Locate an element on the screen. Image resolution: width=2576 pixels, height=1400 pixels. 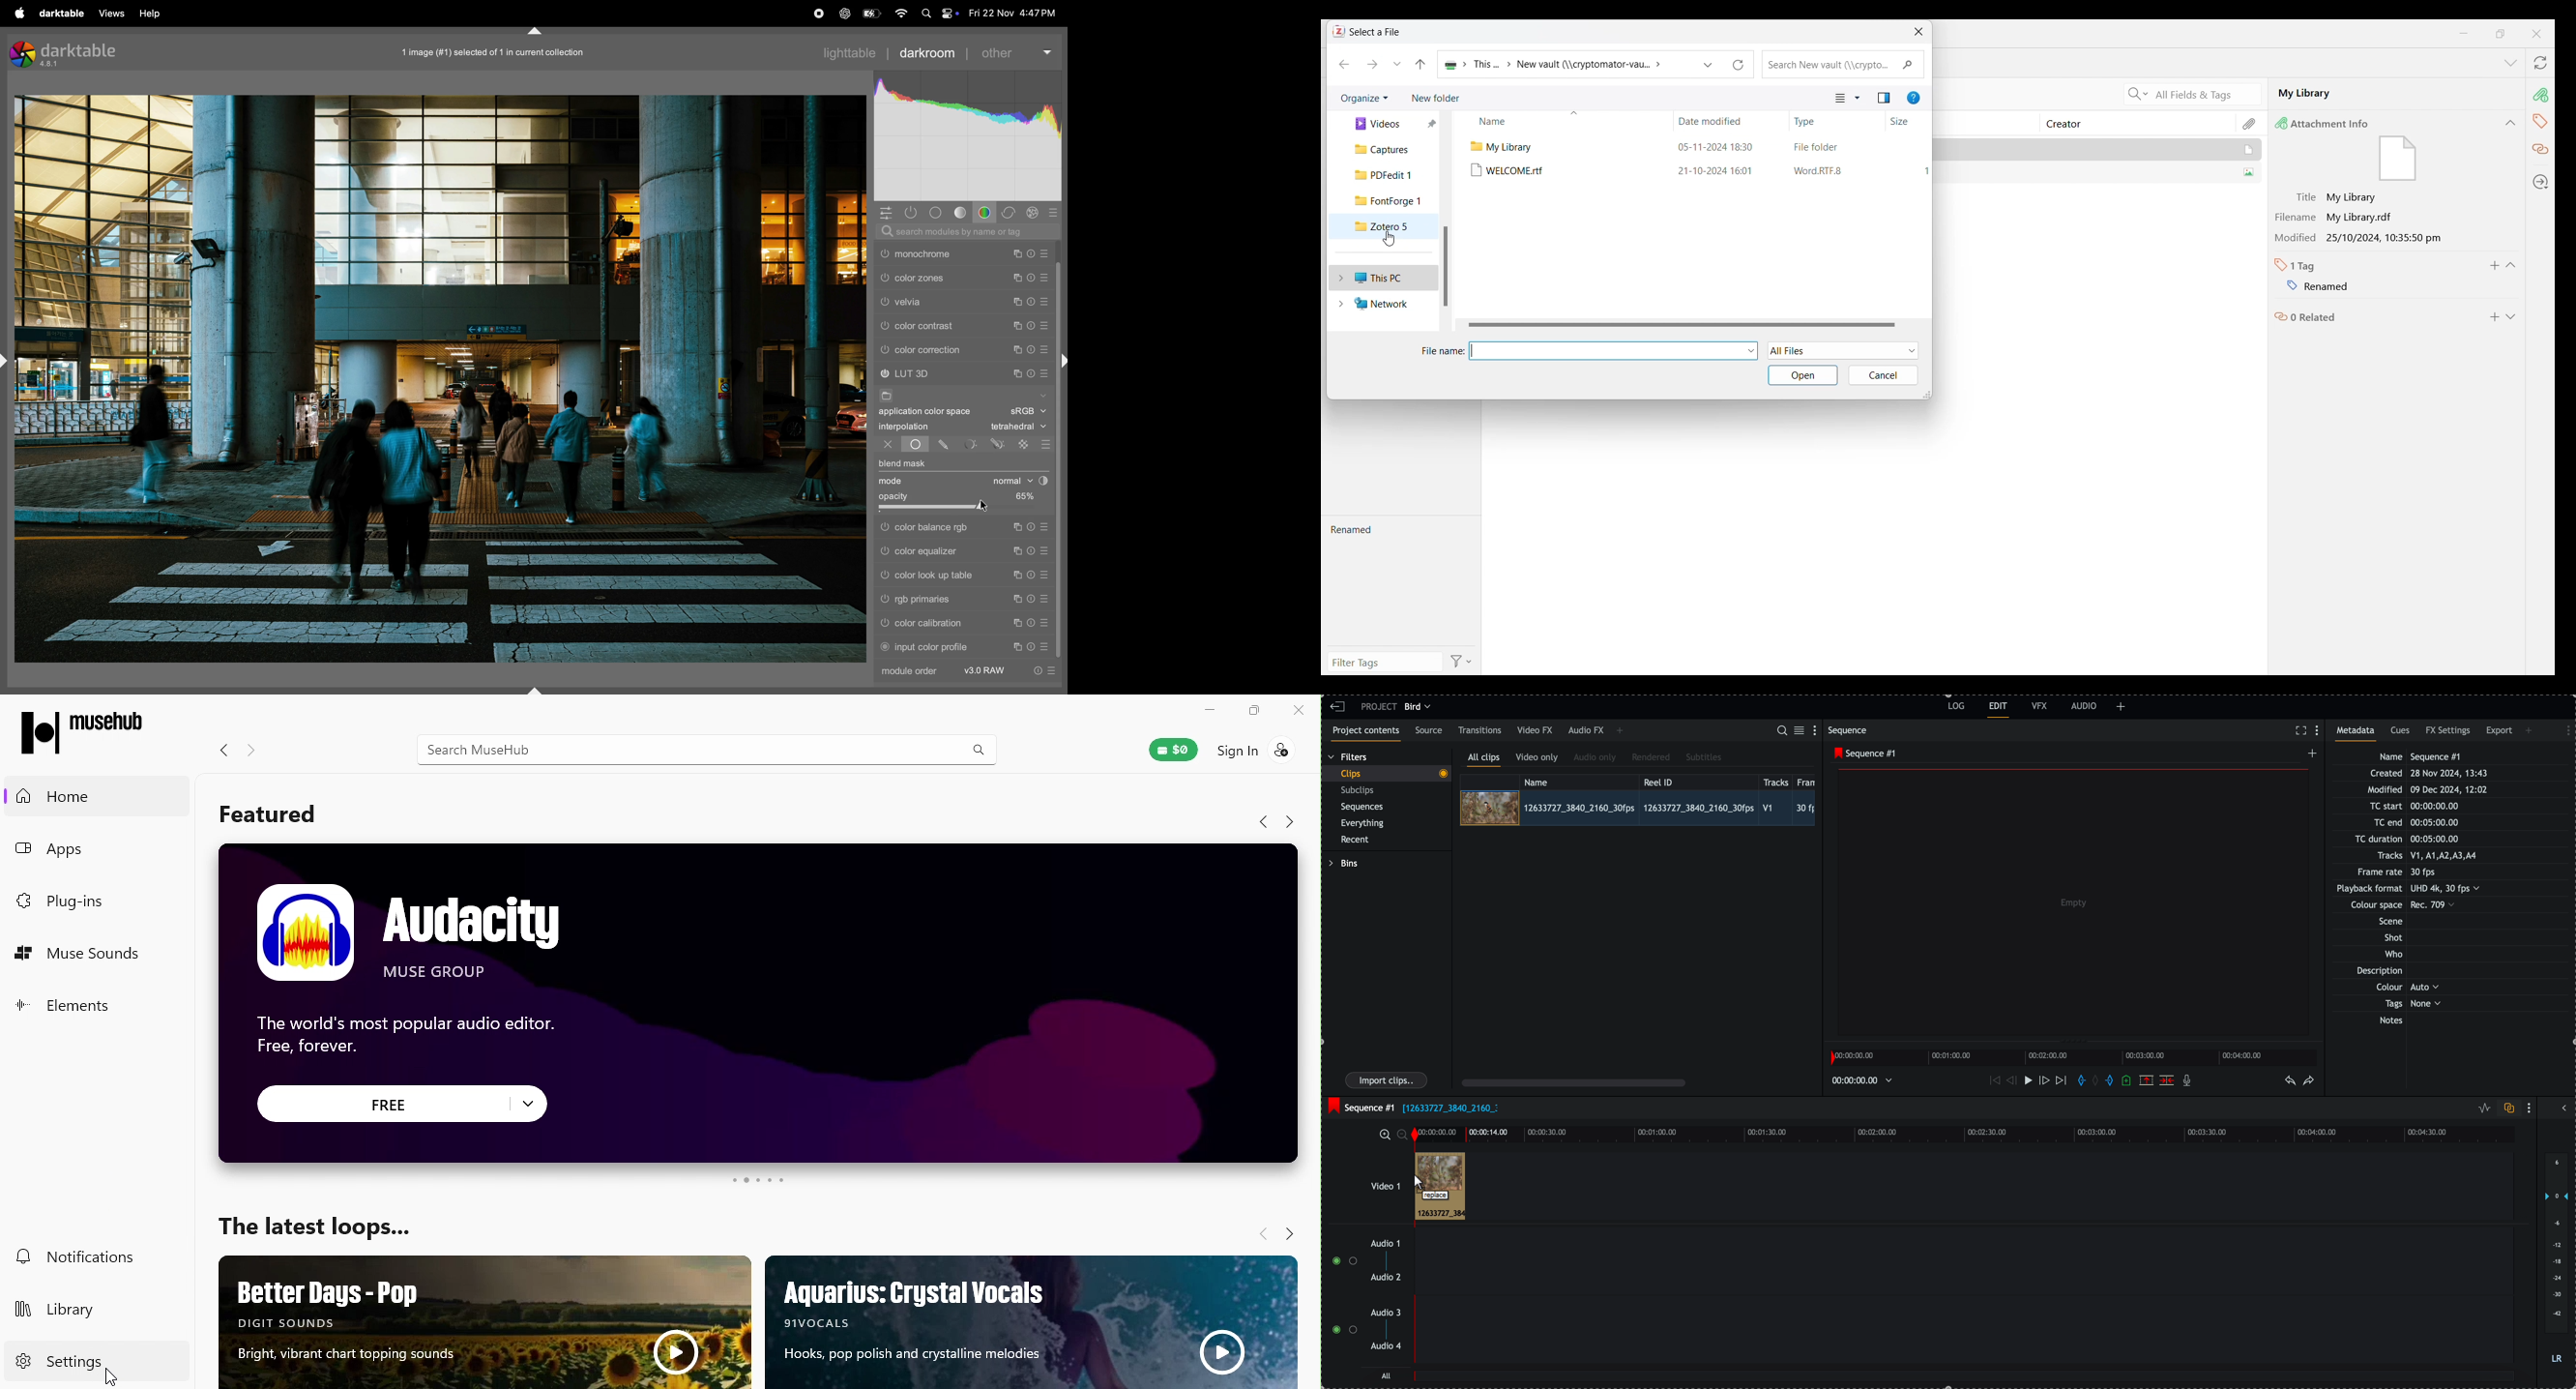
track audio is located at coordinates (1964, 1336).